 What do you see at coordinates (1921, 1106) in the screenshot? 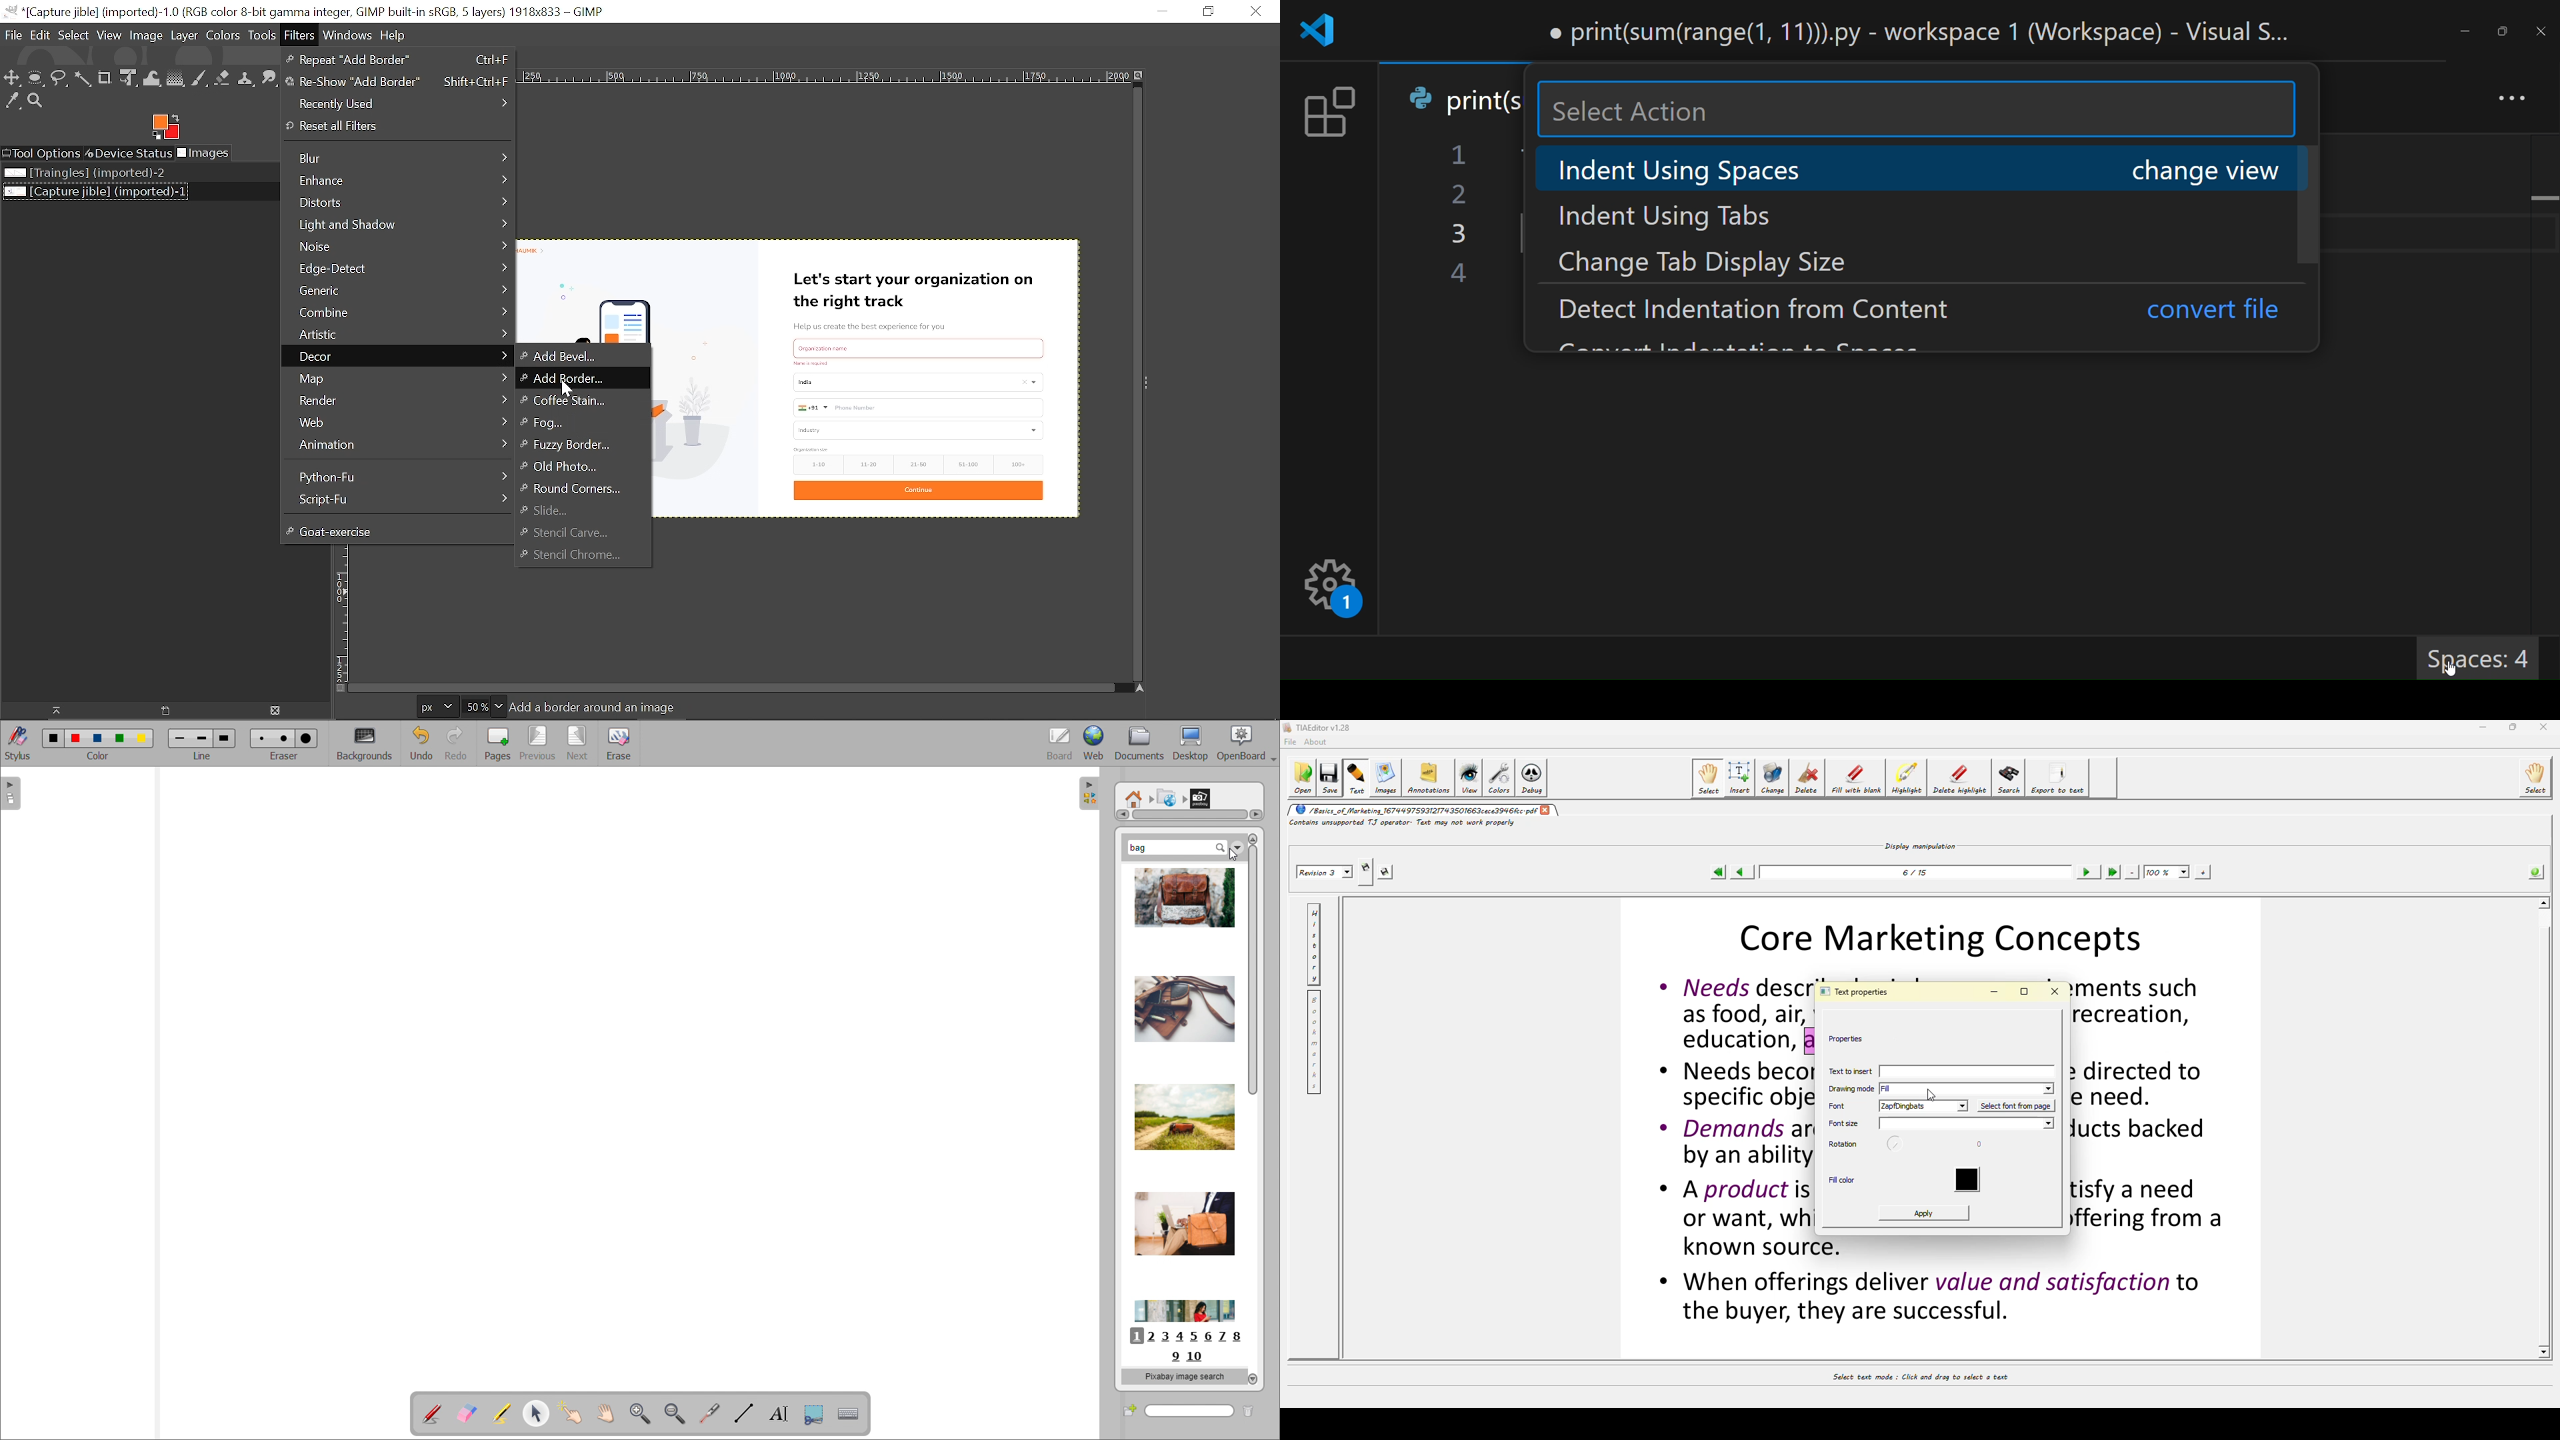
I see `zapfdingbats` at bounding box center [1921, 1106].